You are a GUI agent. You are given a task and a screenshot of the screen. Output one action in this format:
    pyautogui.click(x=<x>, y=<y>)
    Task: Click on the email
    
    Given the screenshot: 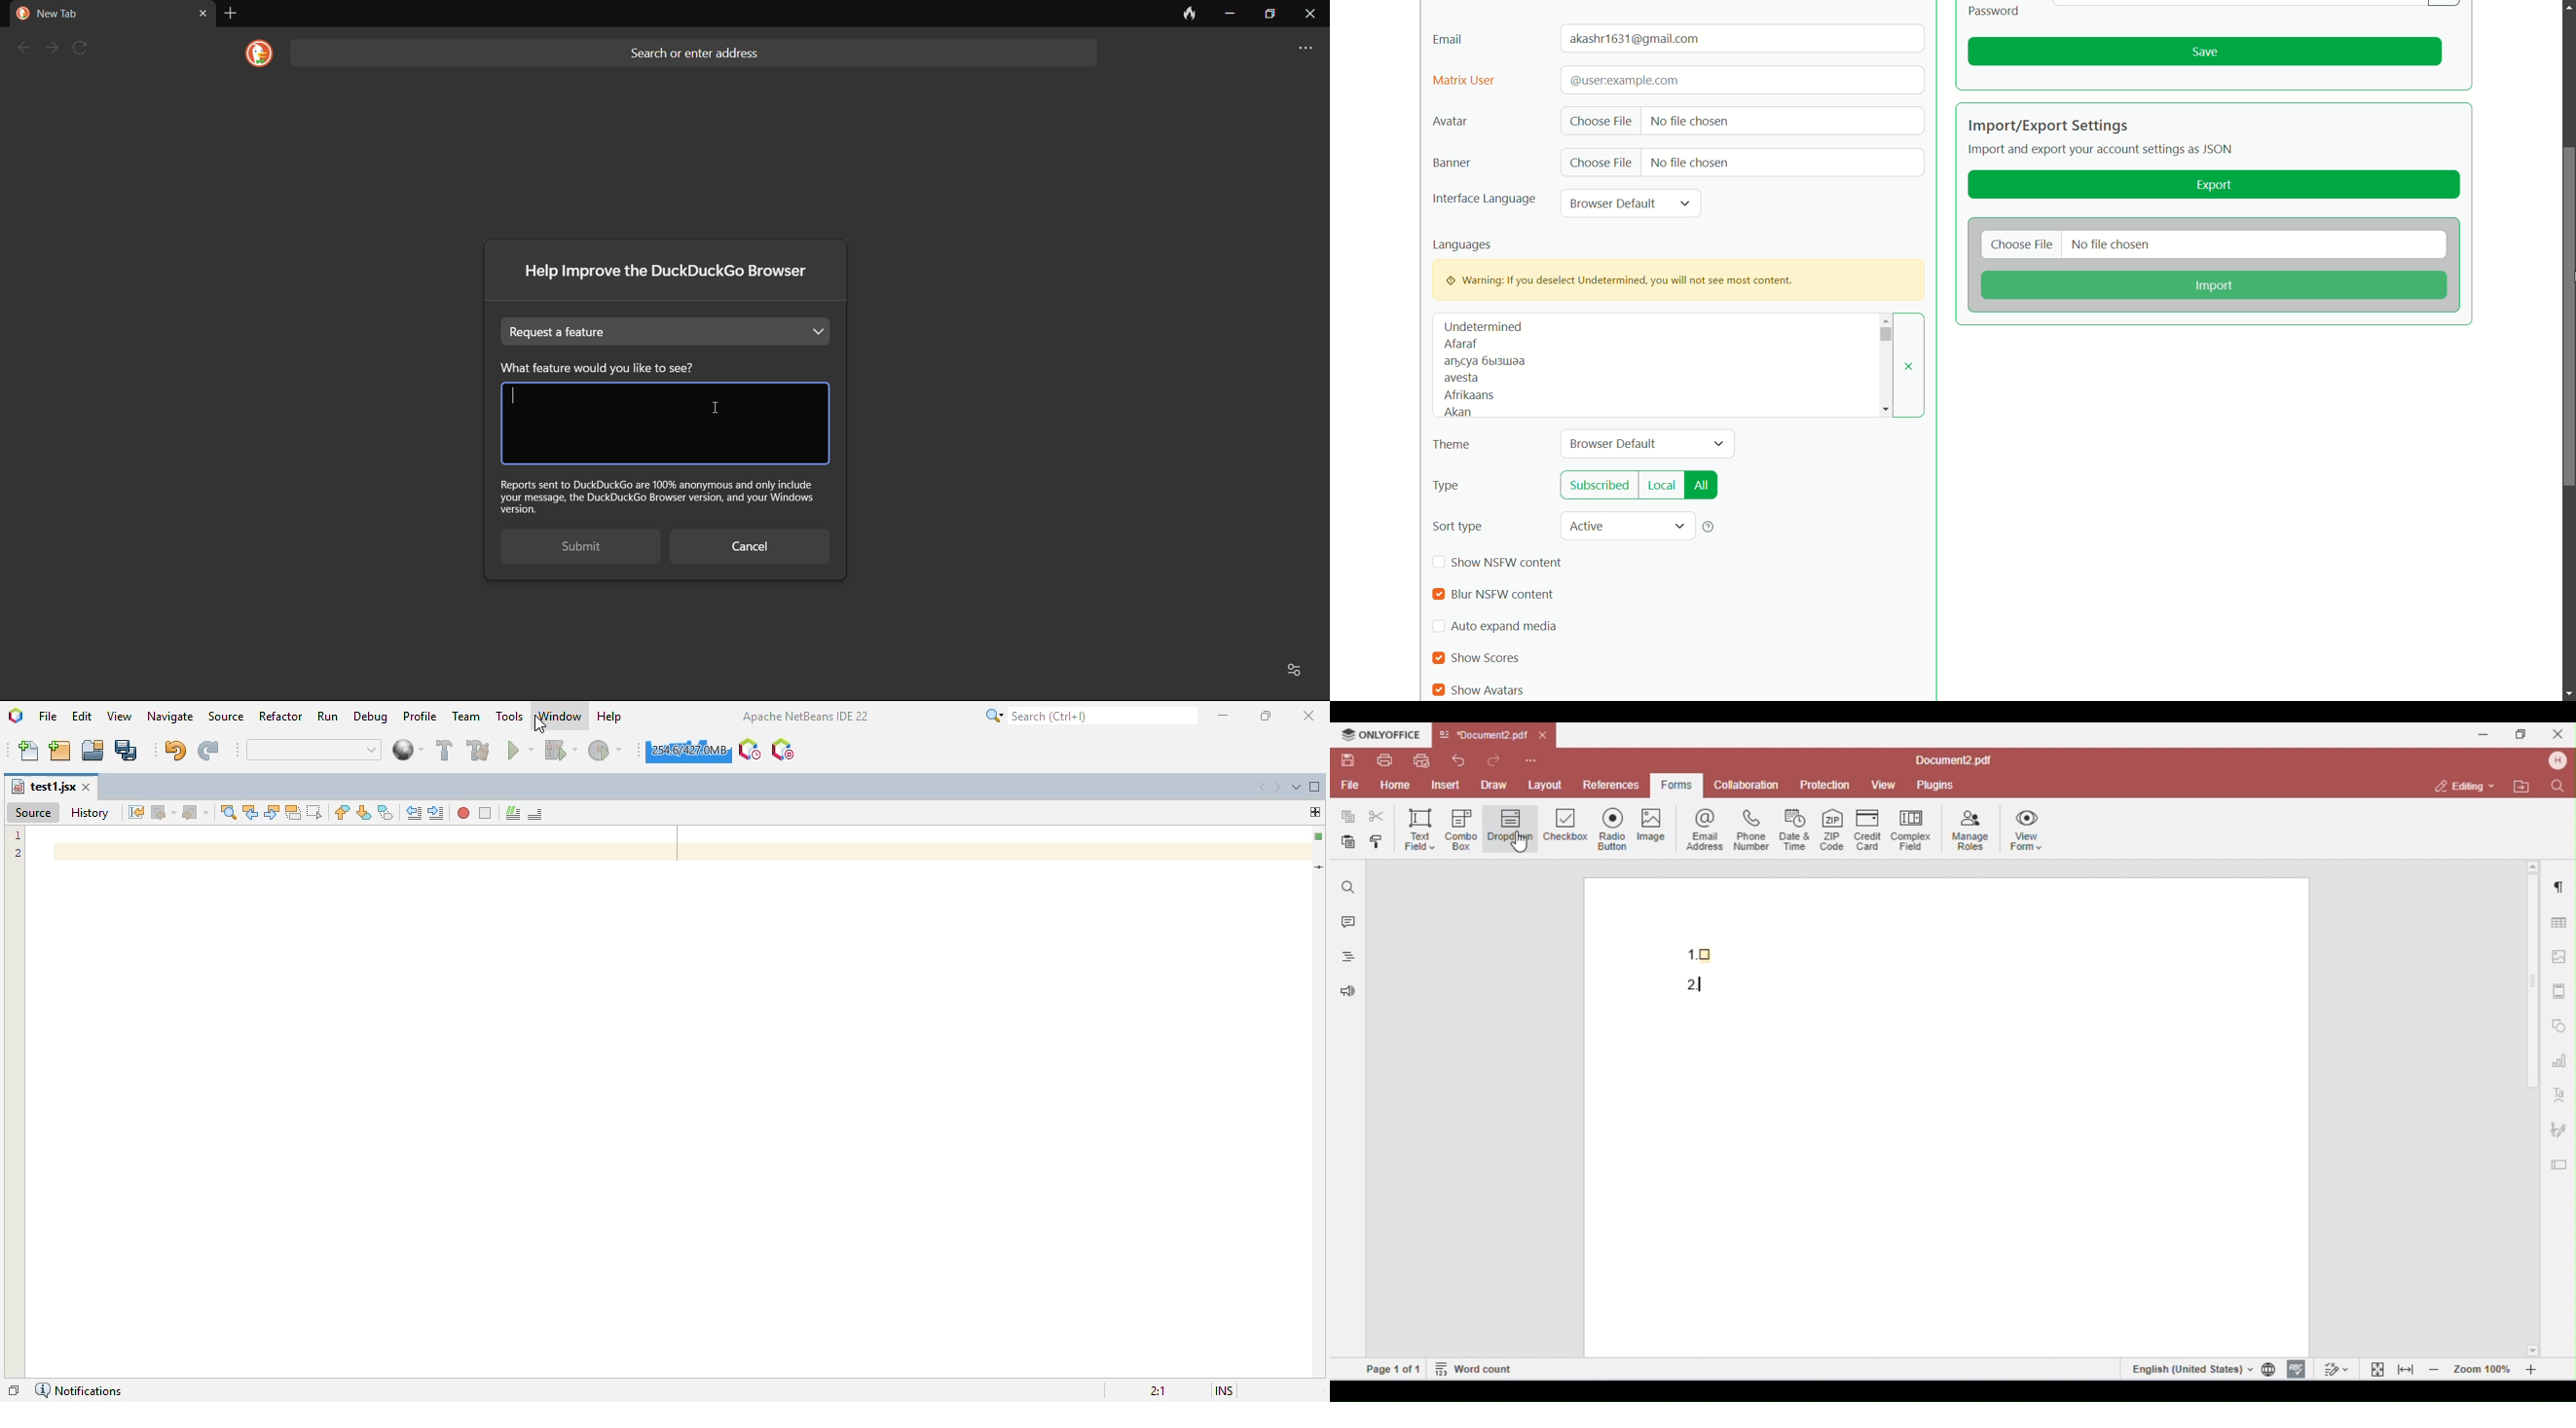 What is the action you would take?
    pyautogui.click(x=1448, y=38)
    